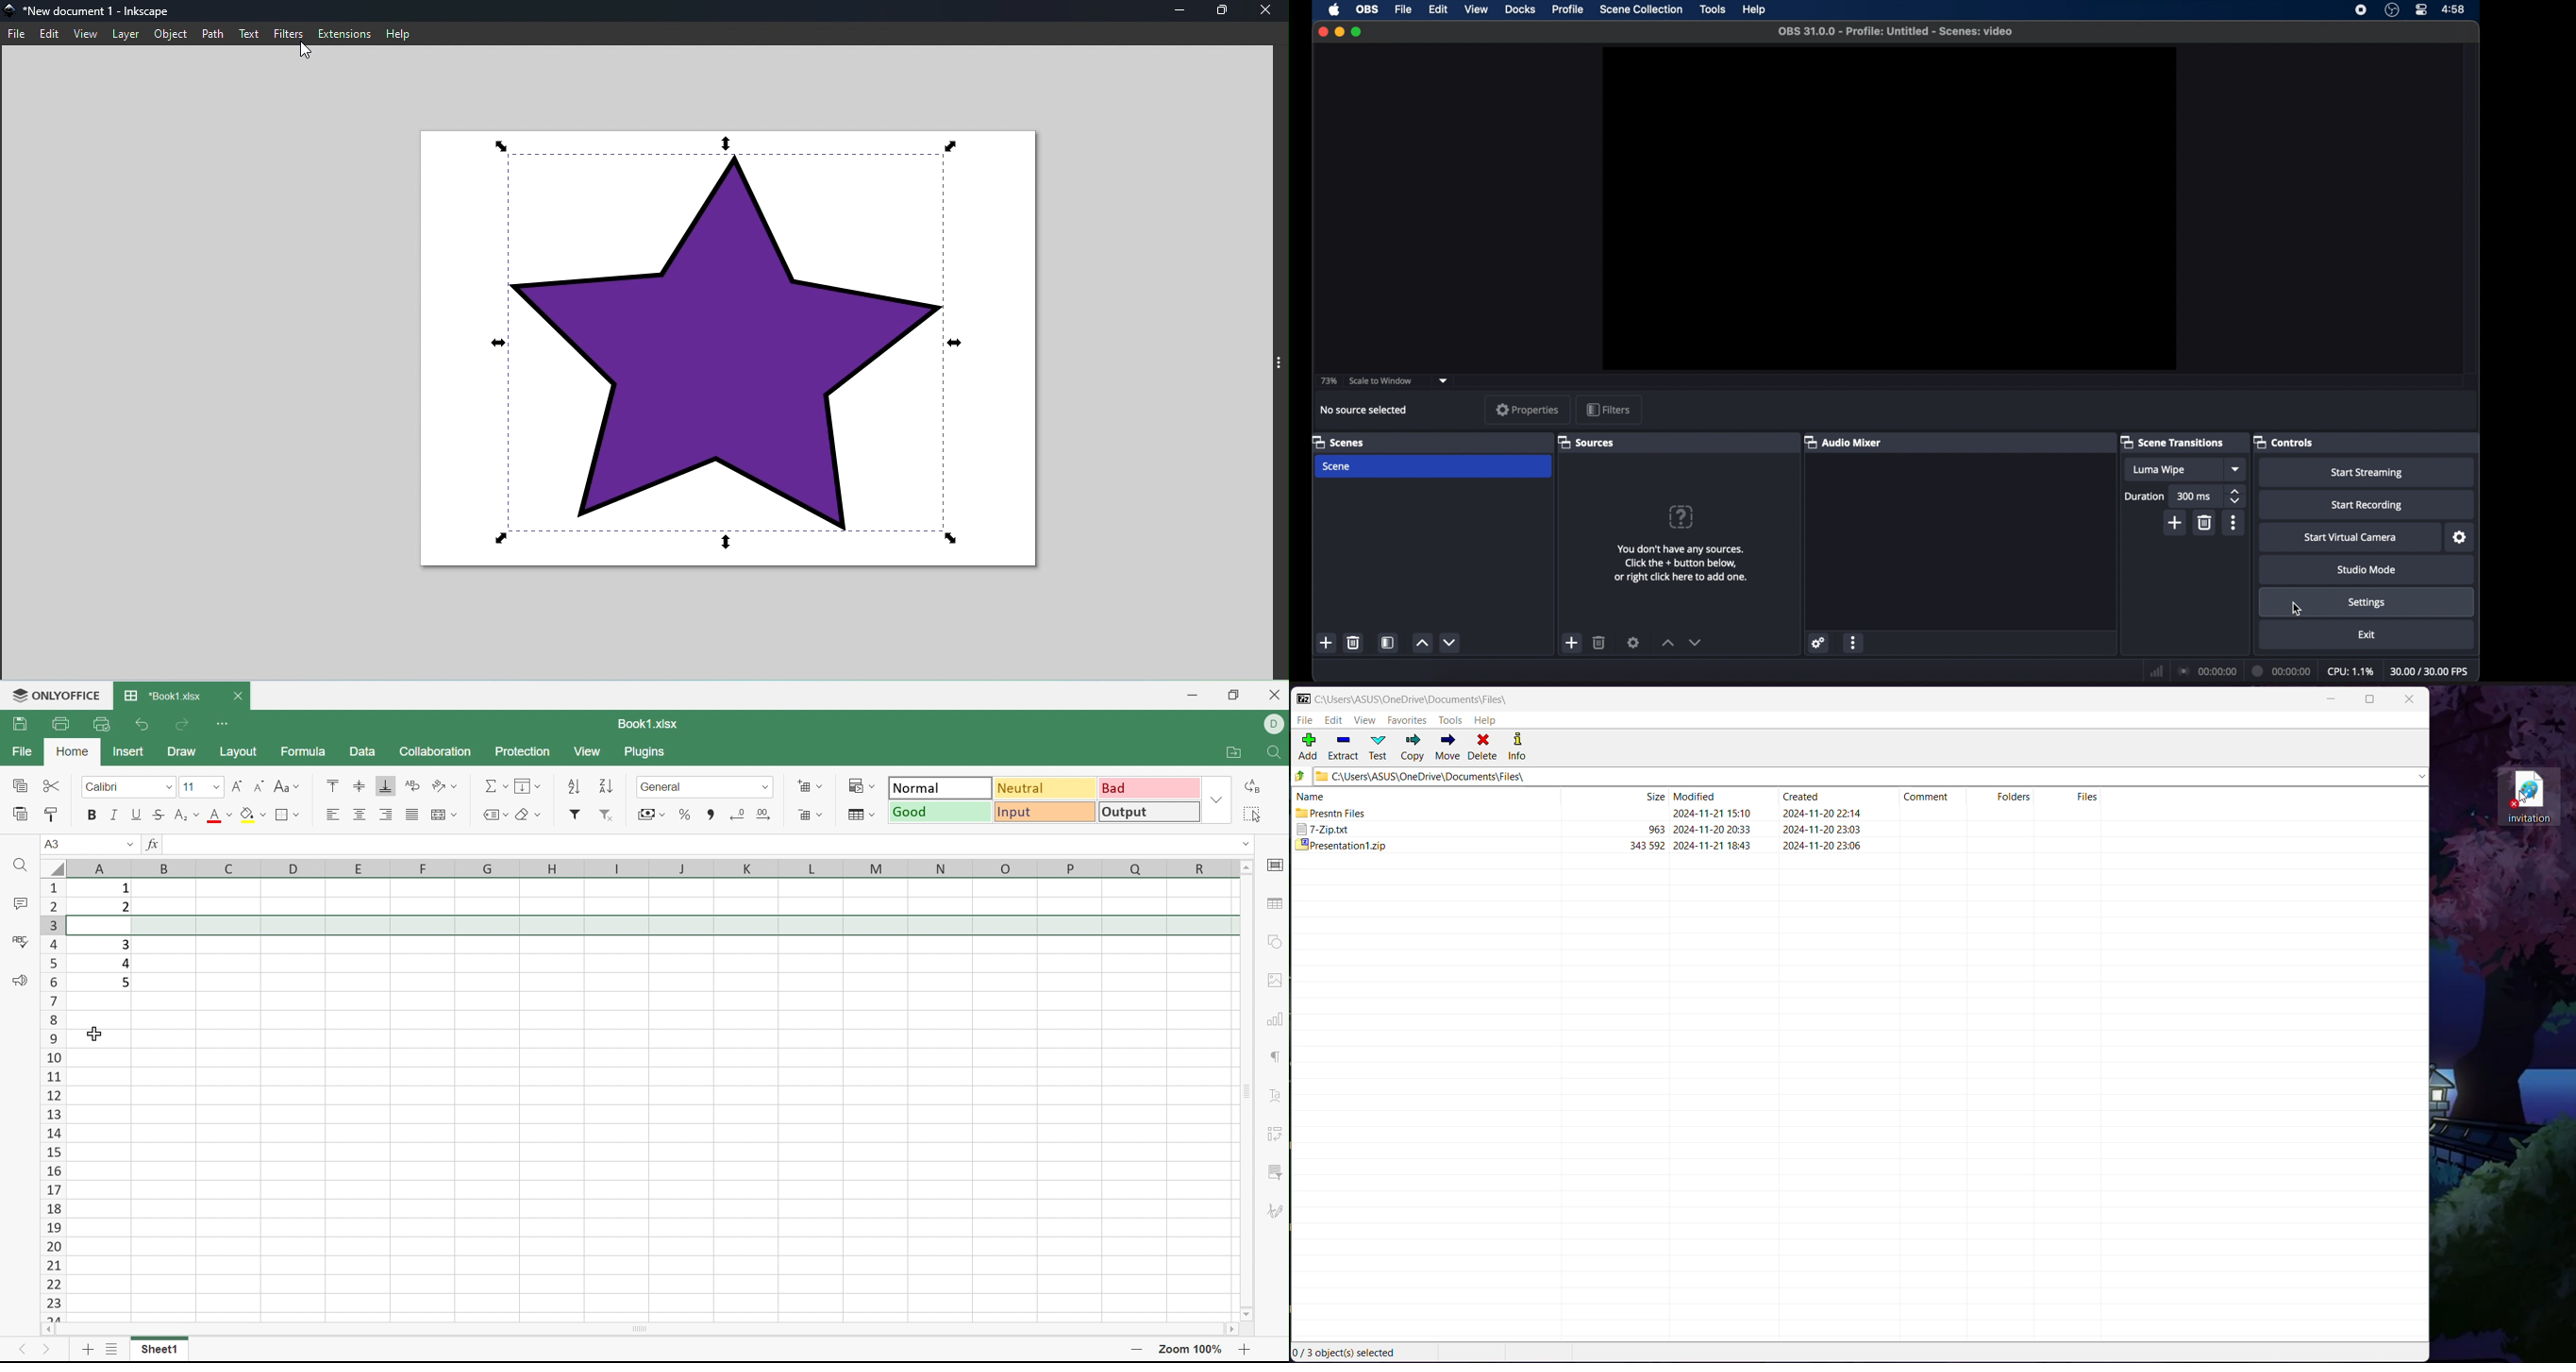  Describe the element at coordinates (1437, 9) in the screenshot. I see `edit` at that location.